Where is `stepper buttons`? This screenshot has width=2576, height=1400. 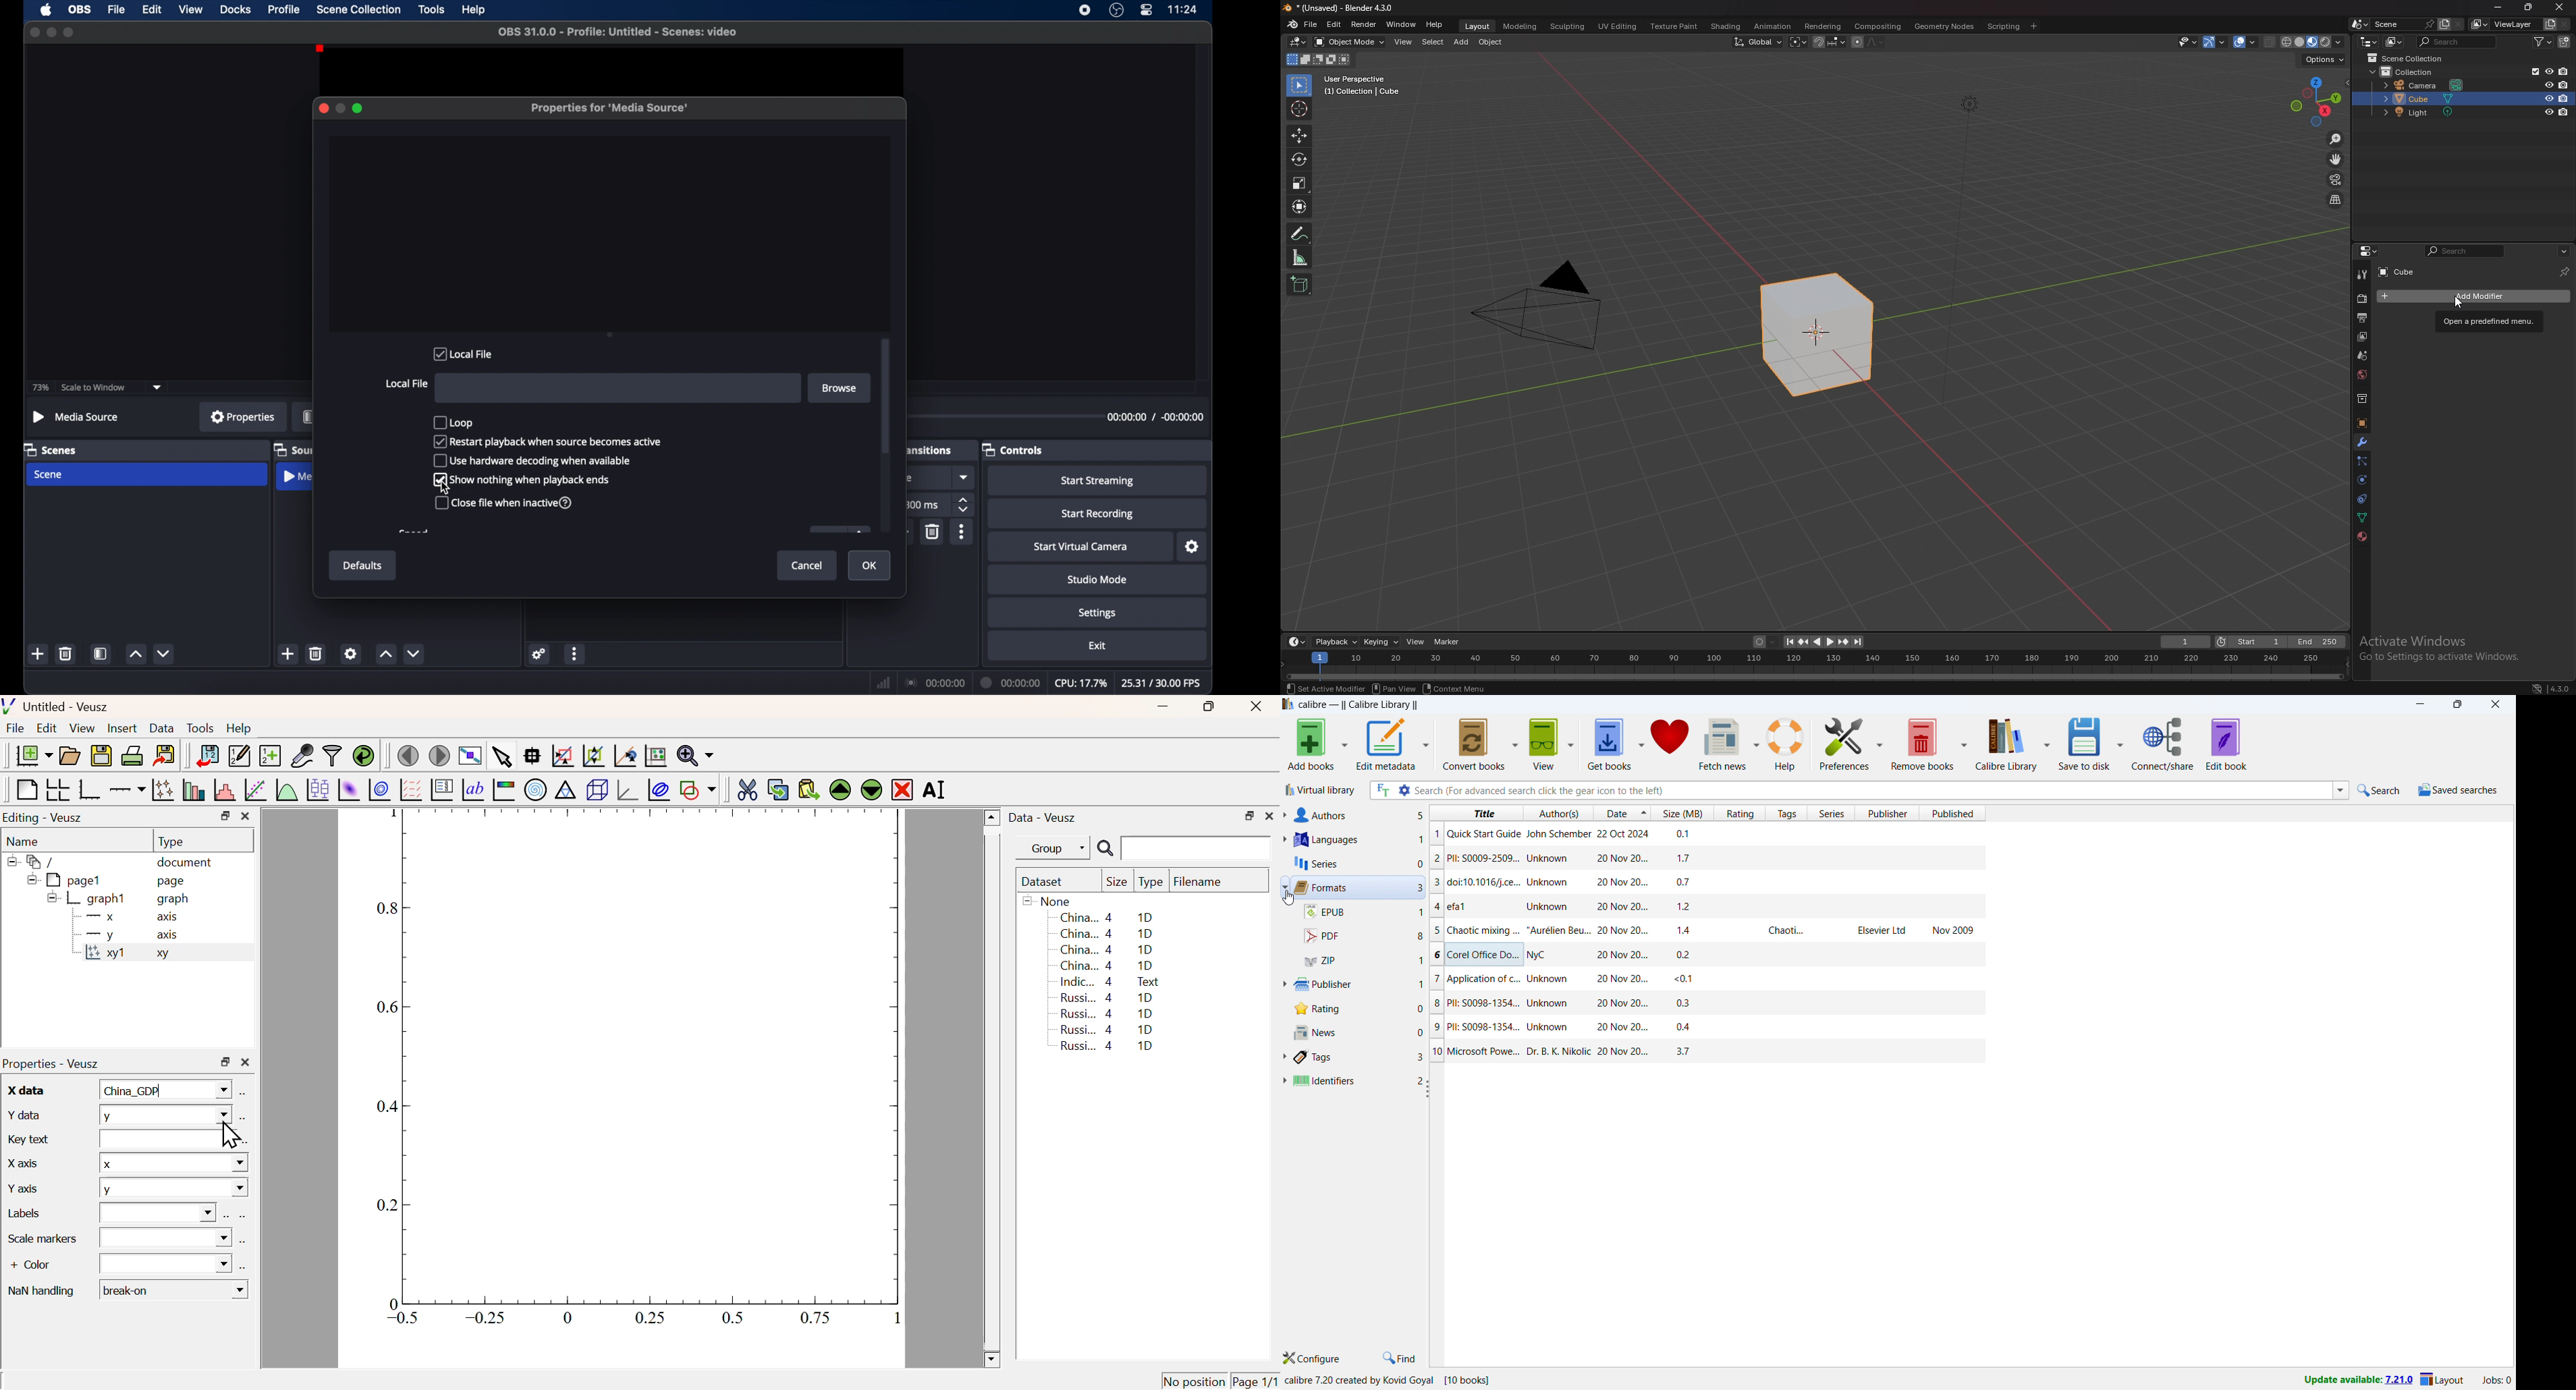 stepper buttons is located at coordinates (964, 505).